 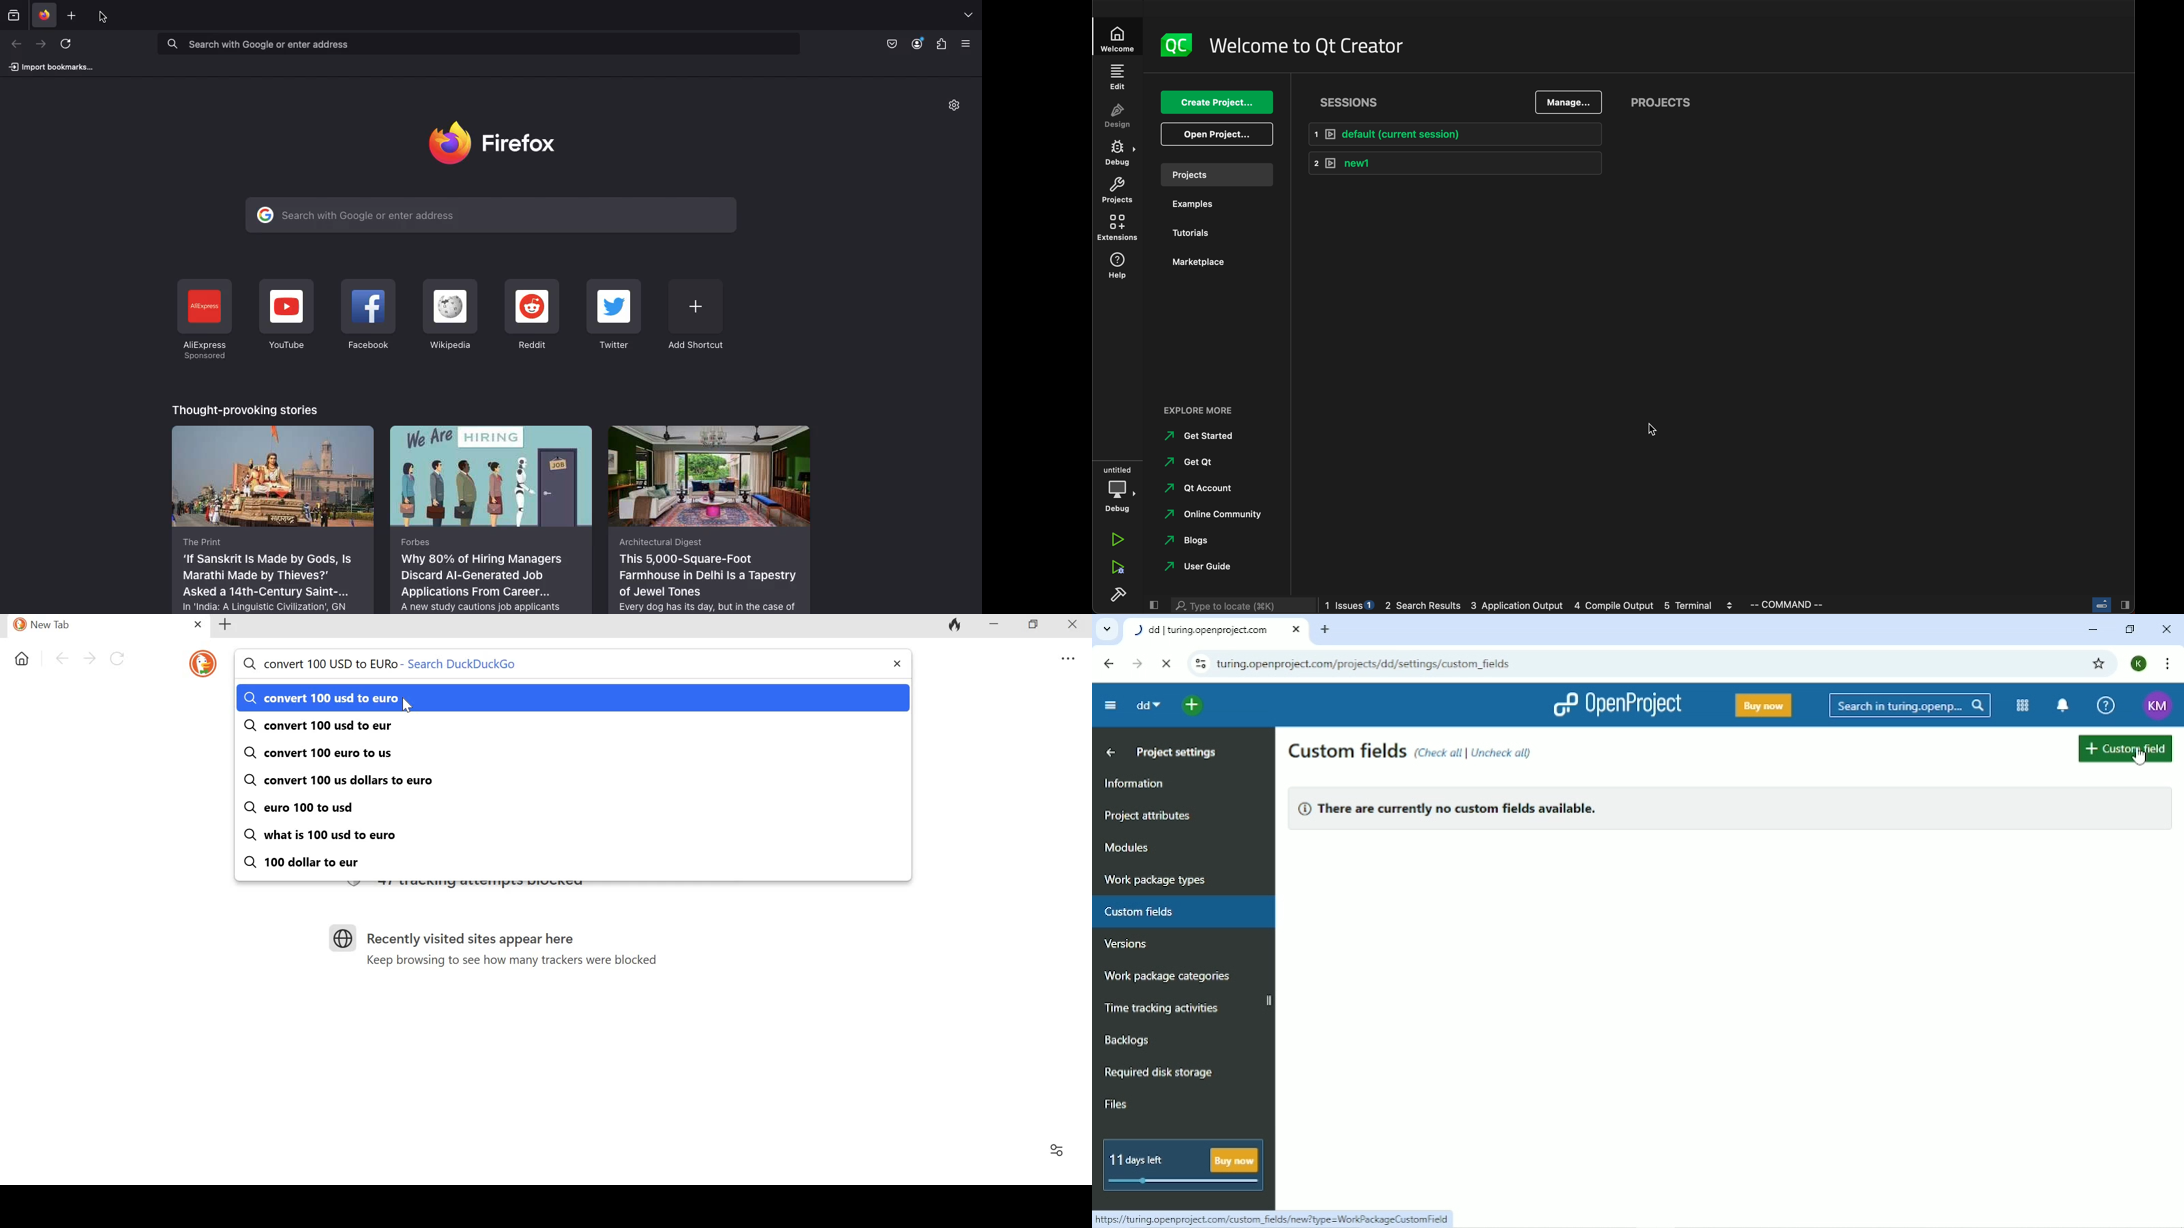 What do you see at coordinates (40, 44) in the screenshot?
I see `Next page` at bounding box center [40, 44].